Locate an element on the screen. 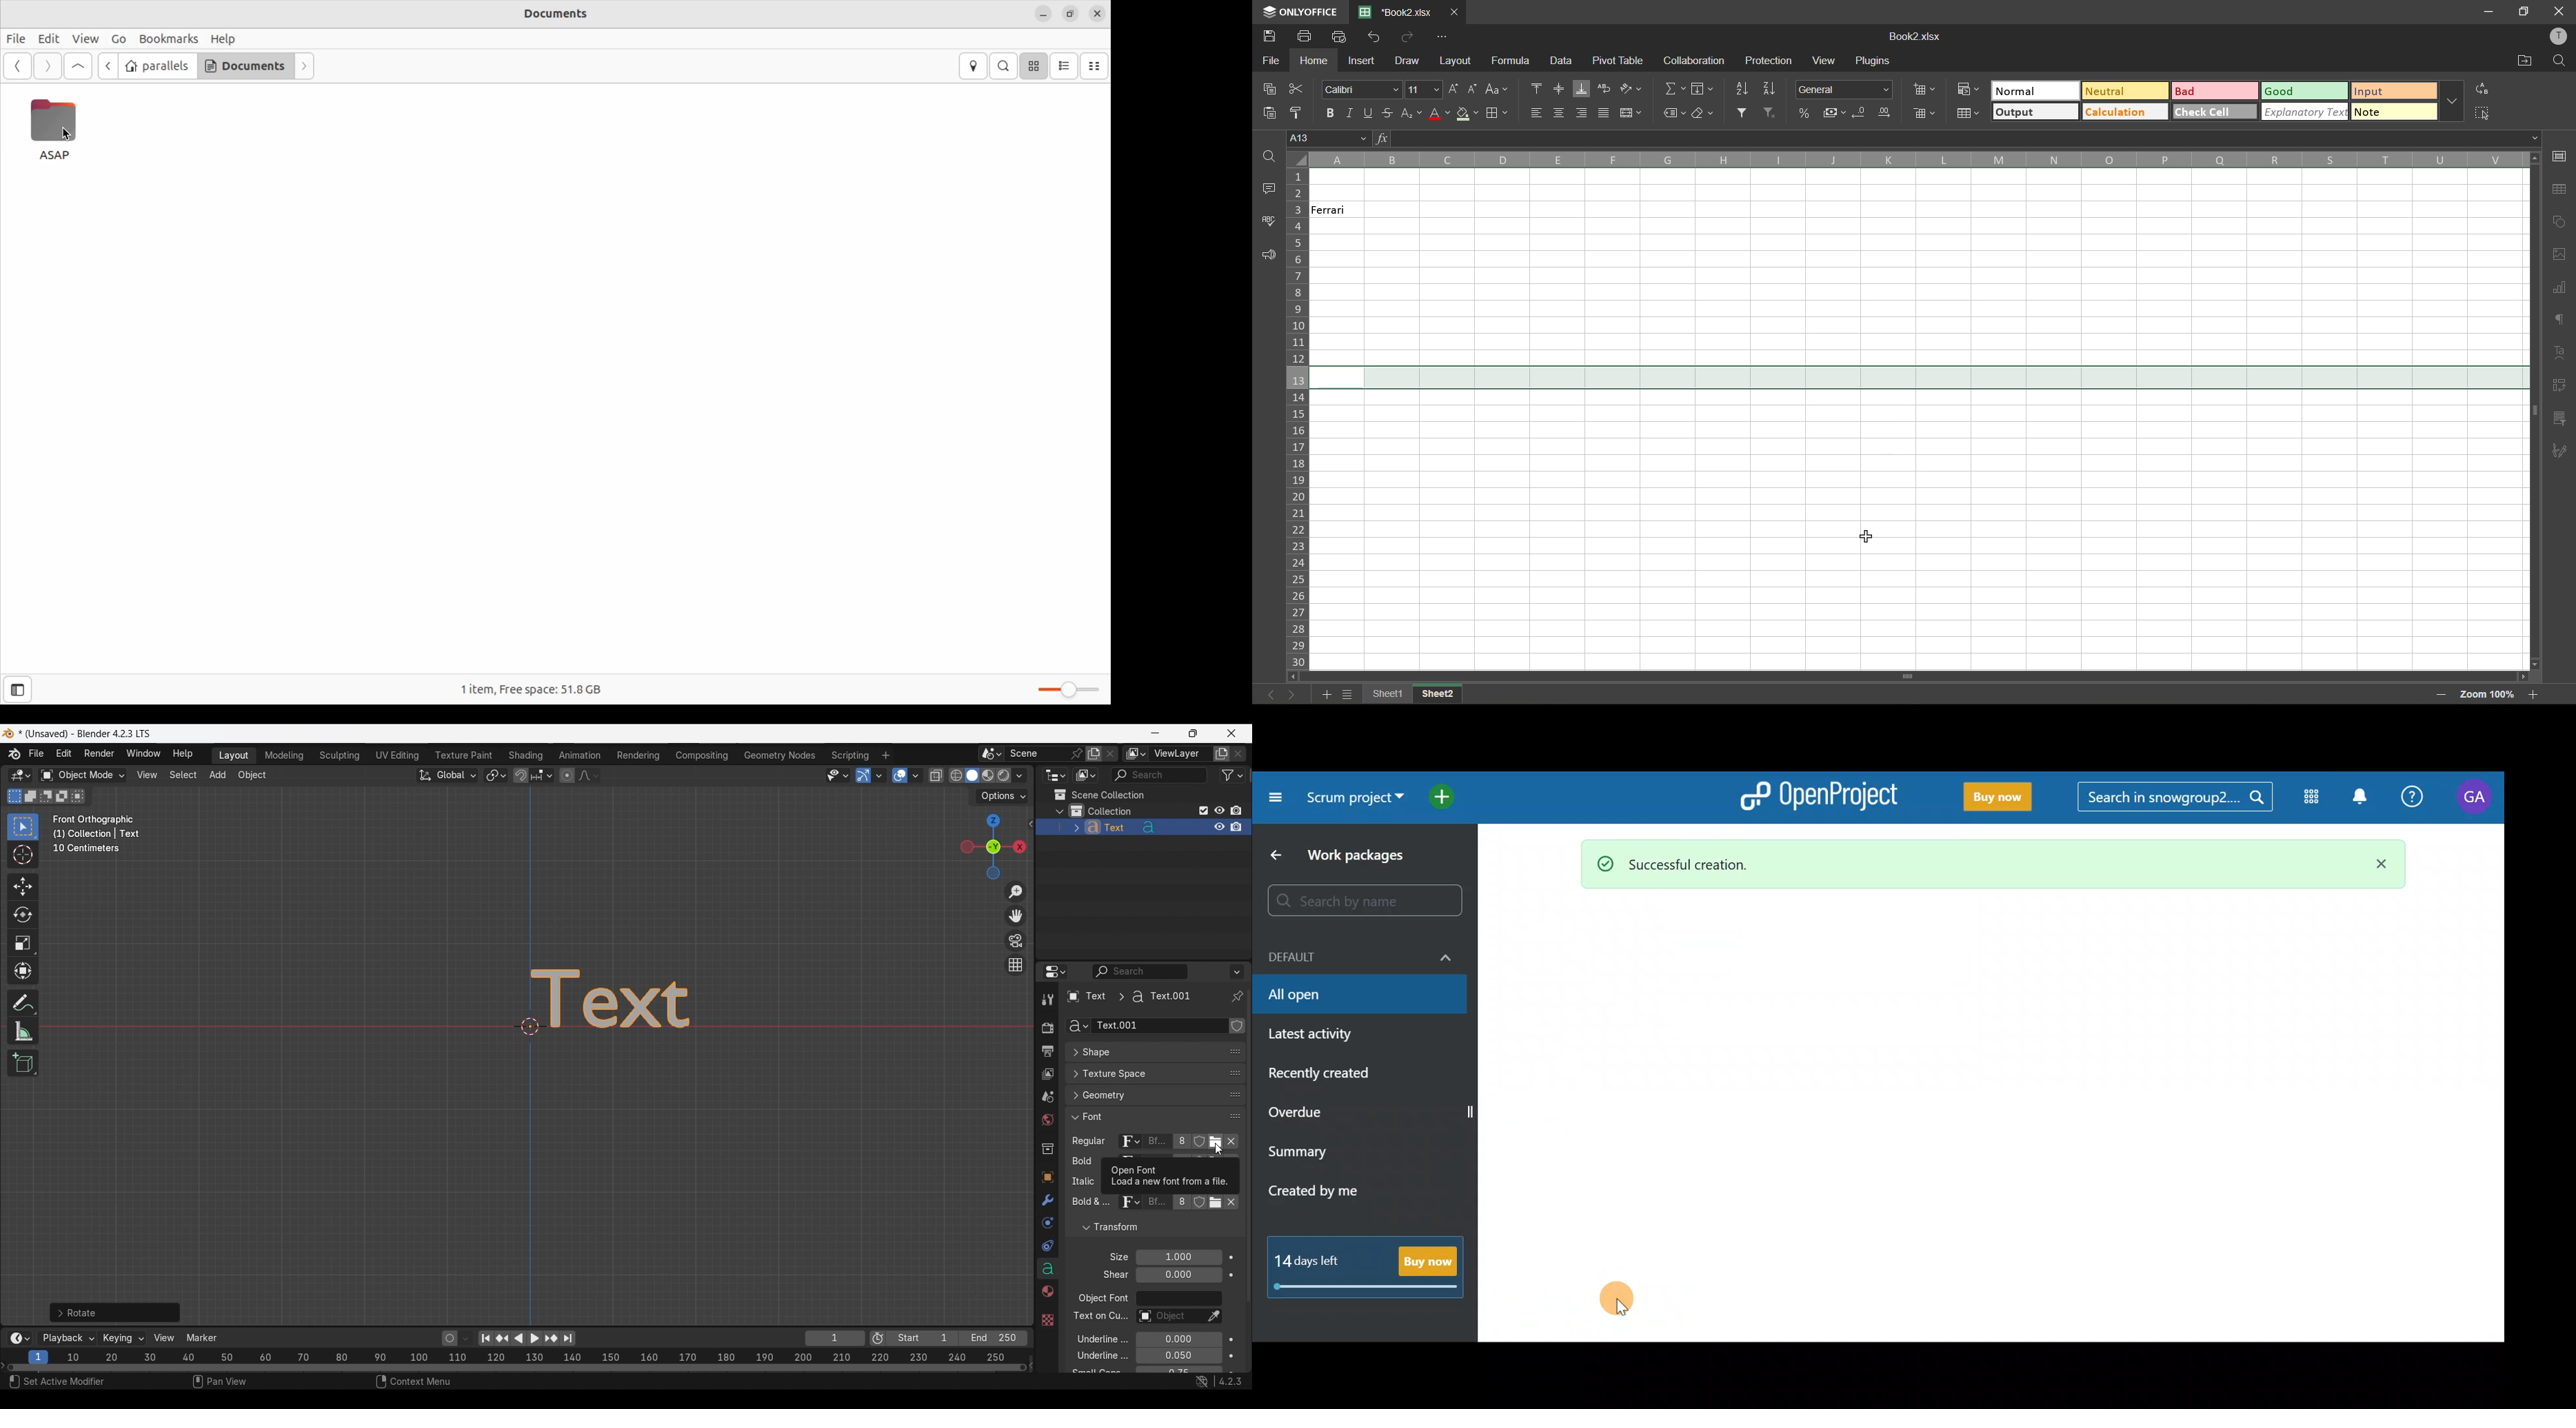  font size is located at coordinates (1424, 89).